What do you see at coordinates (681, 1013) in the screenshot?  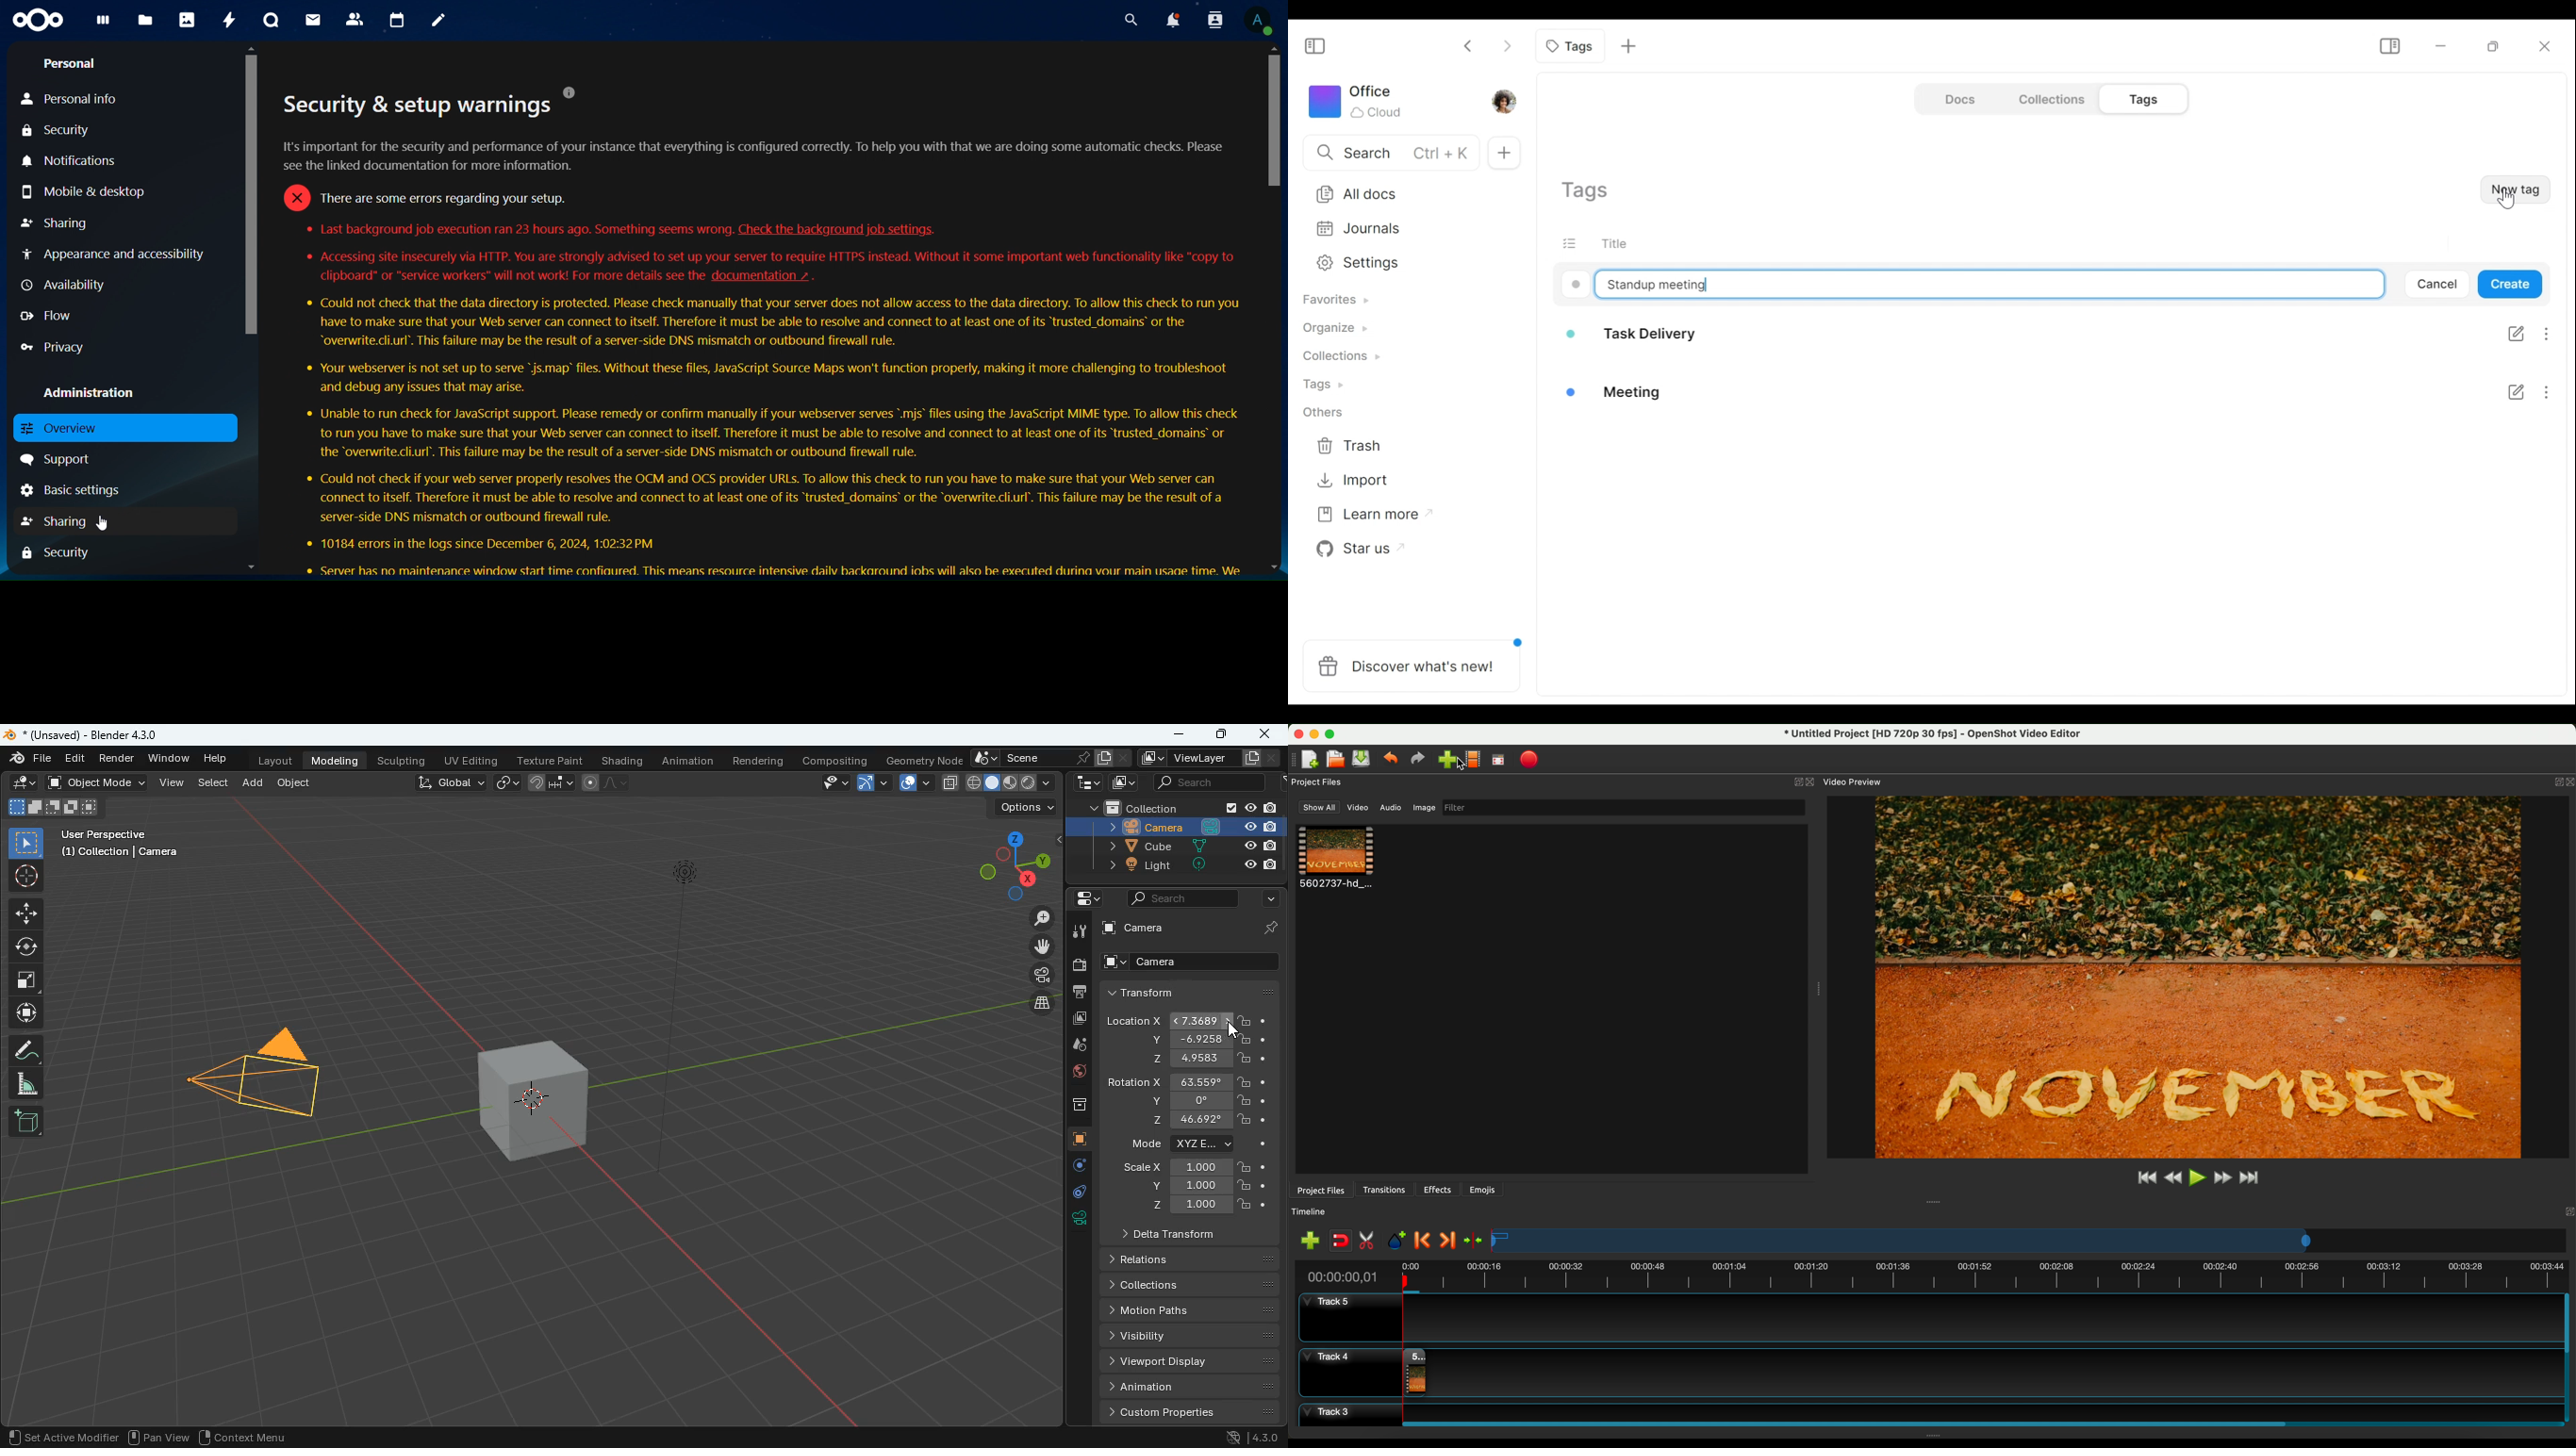 I see `line object` at bounding box center [681, 1013].